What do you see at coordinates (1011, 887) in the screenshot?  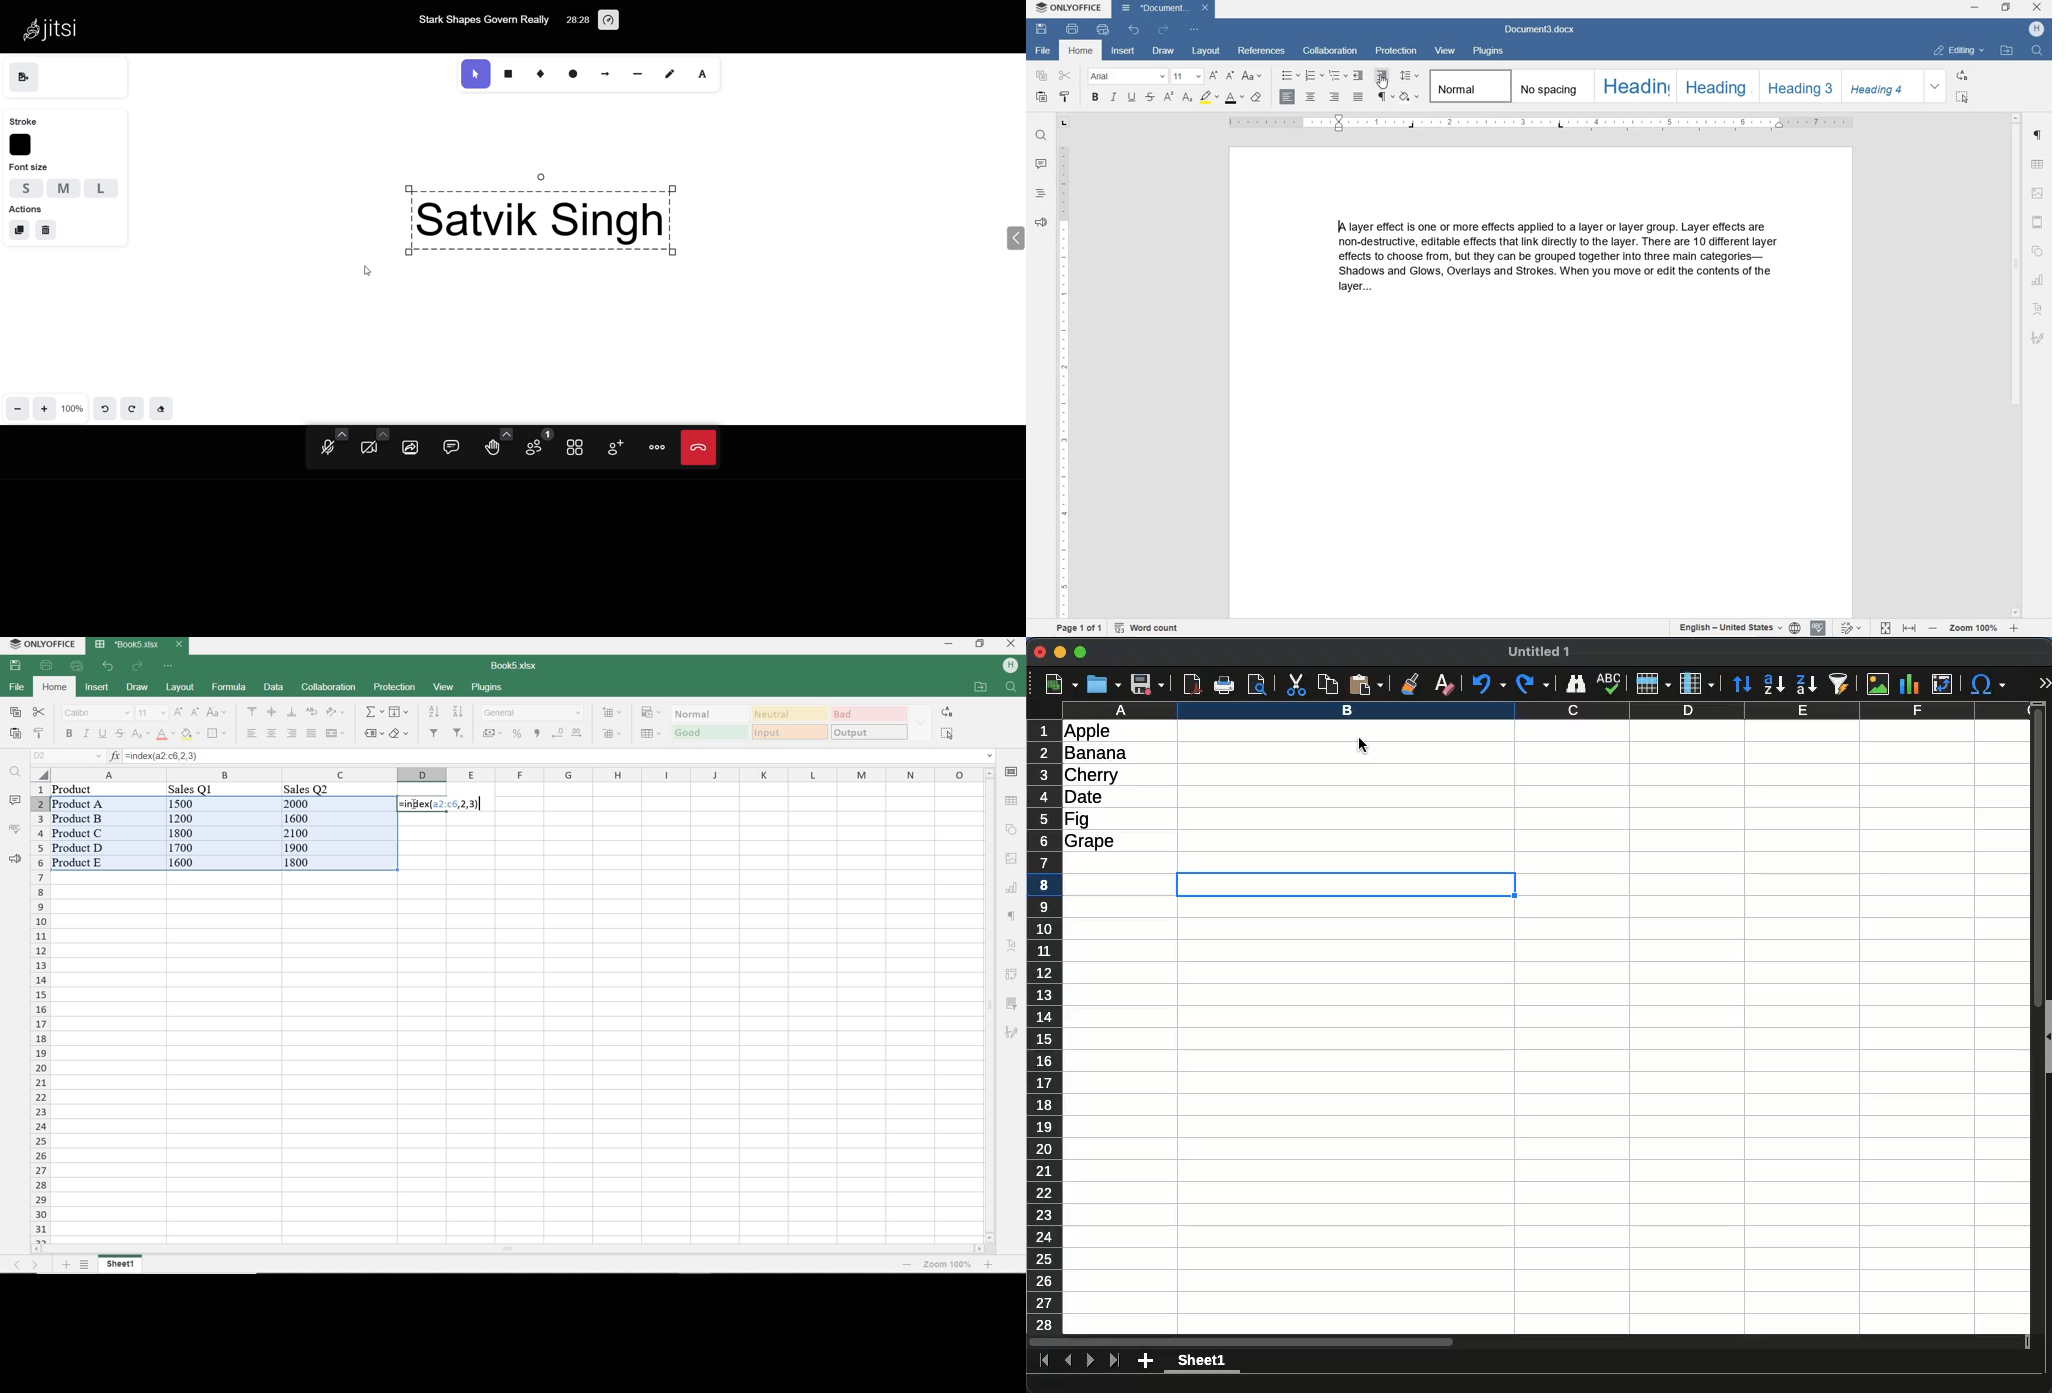 I see `chart` at bounding box center [1011, 887].